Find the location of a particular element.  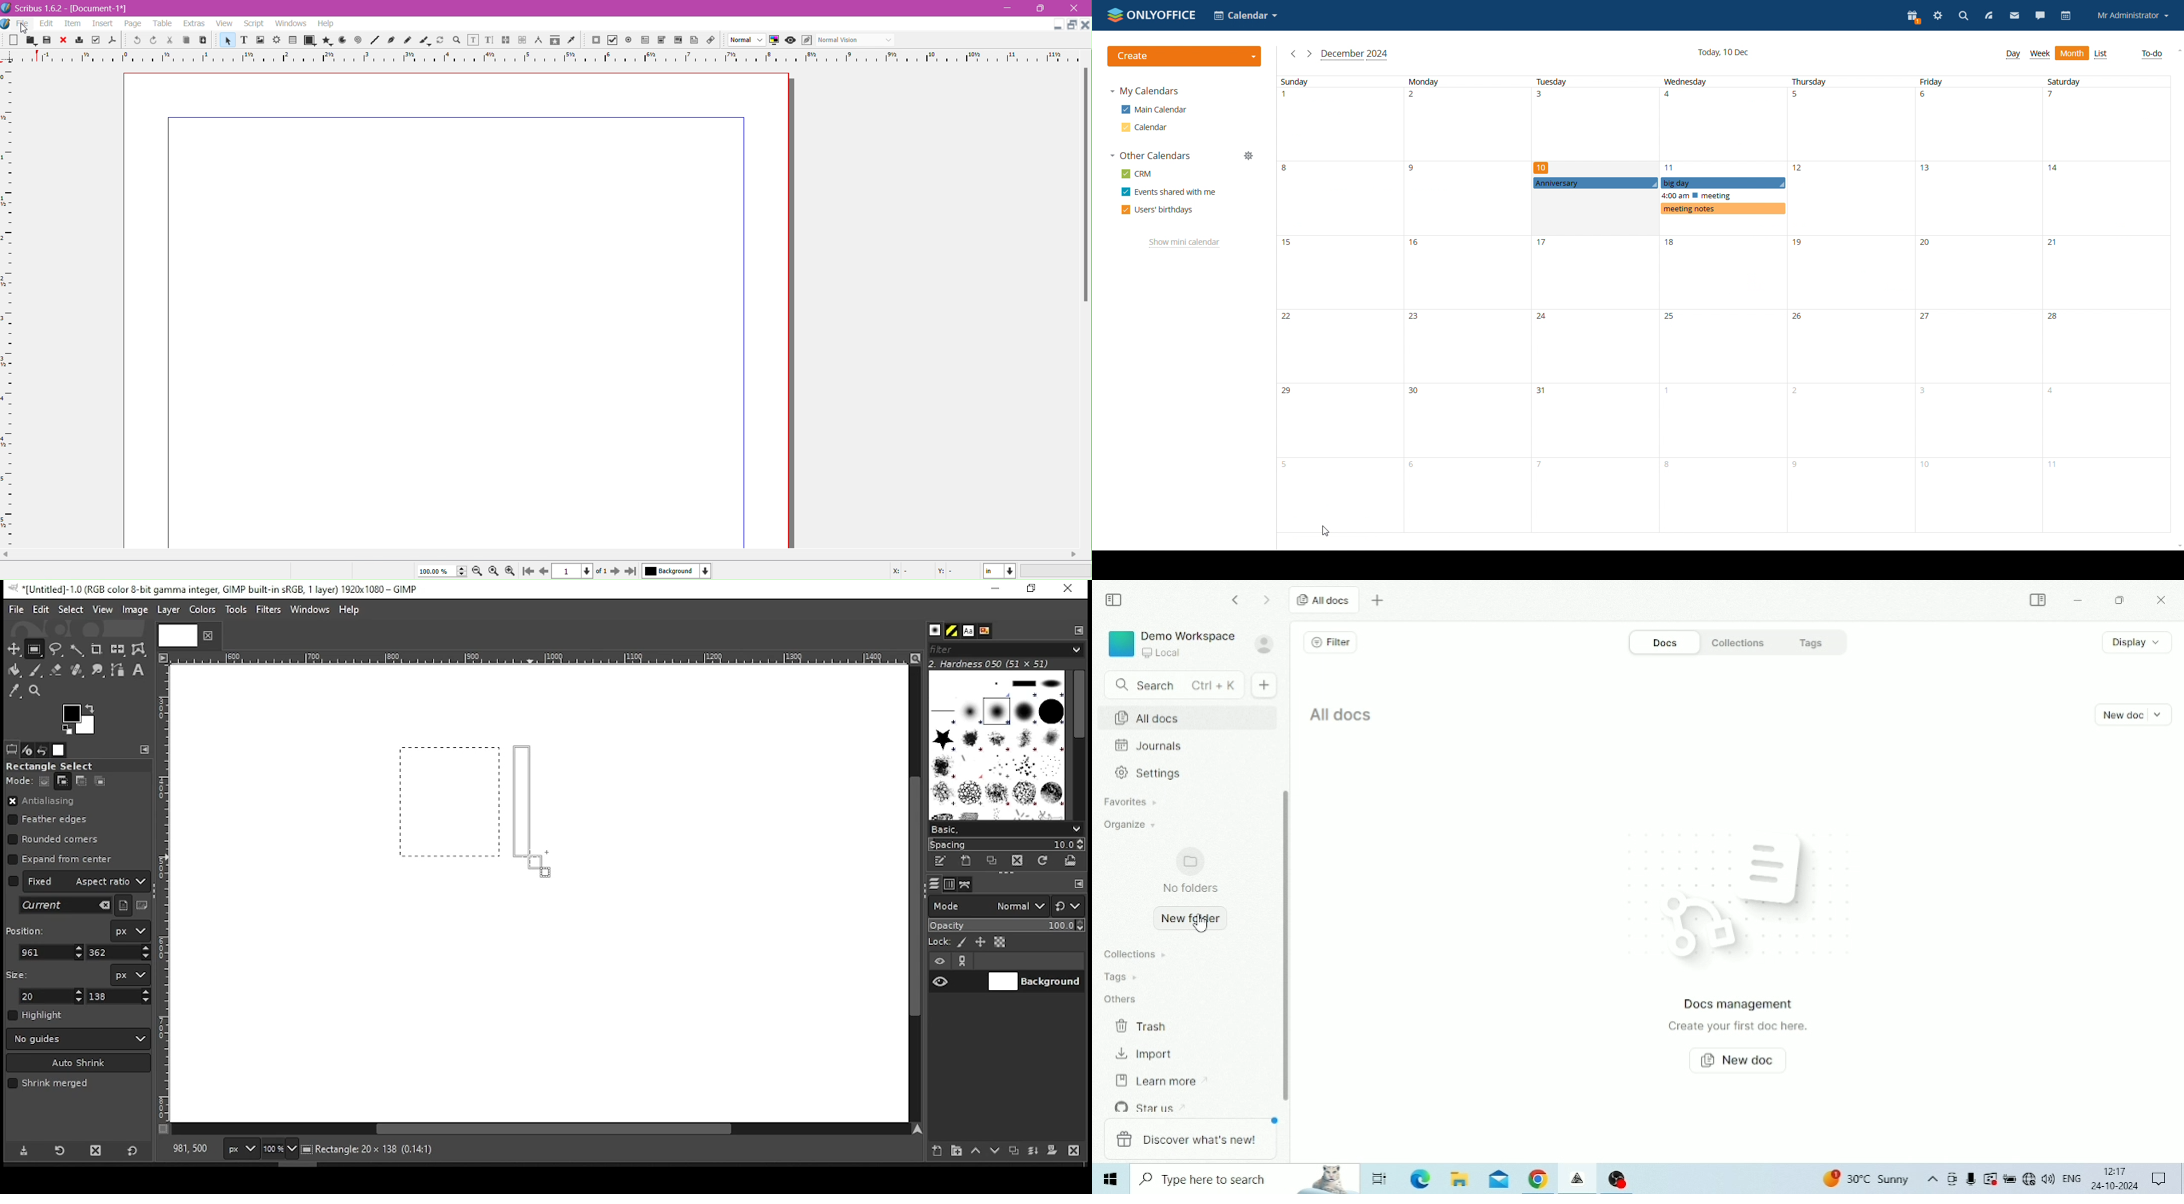

Star us is located at coordinates (1154, 1107).